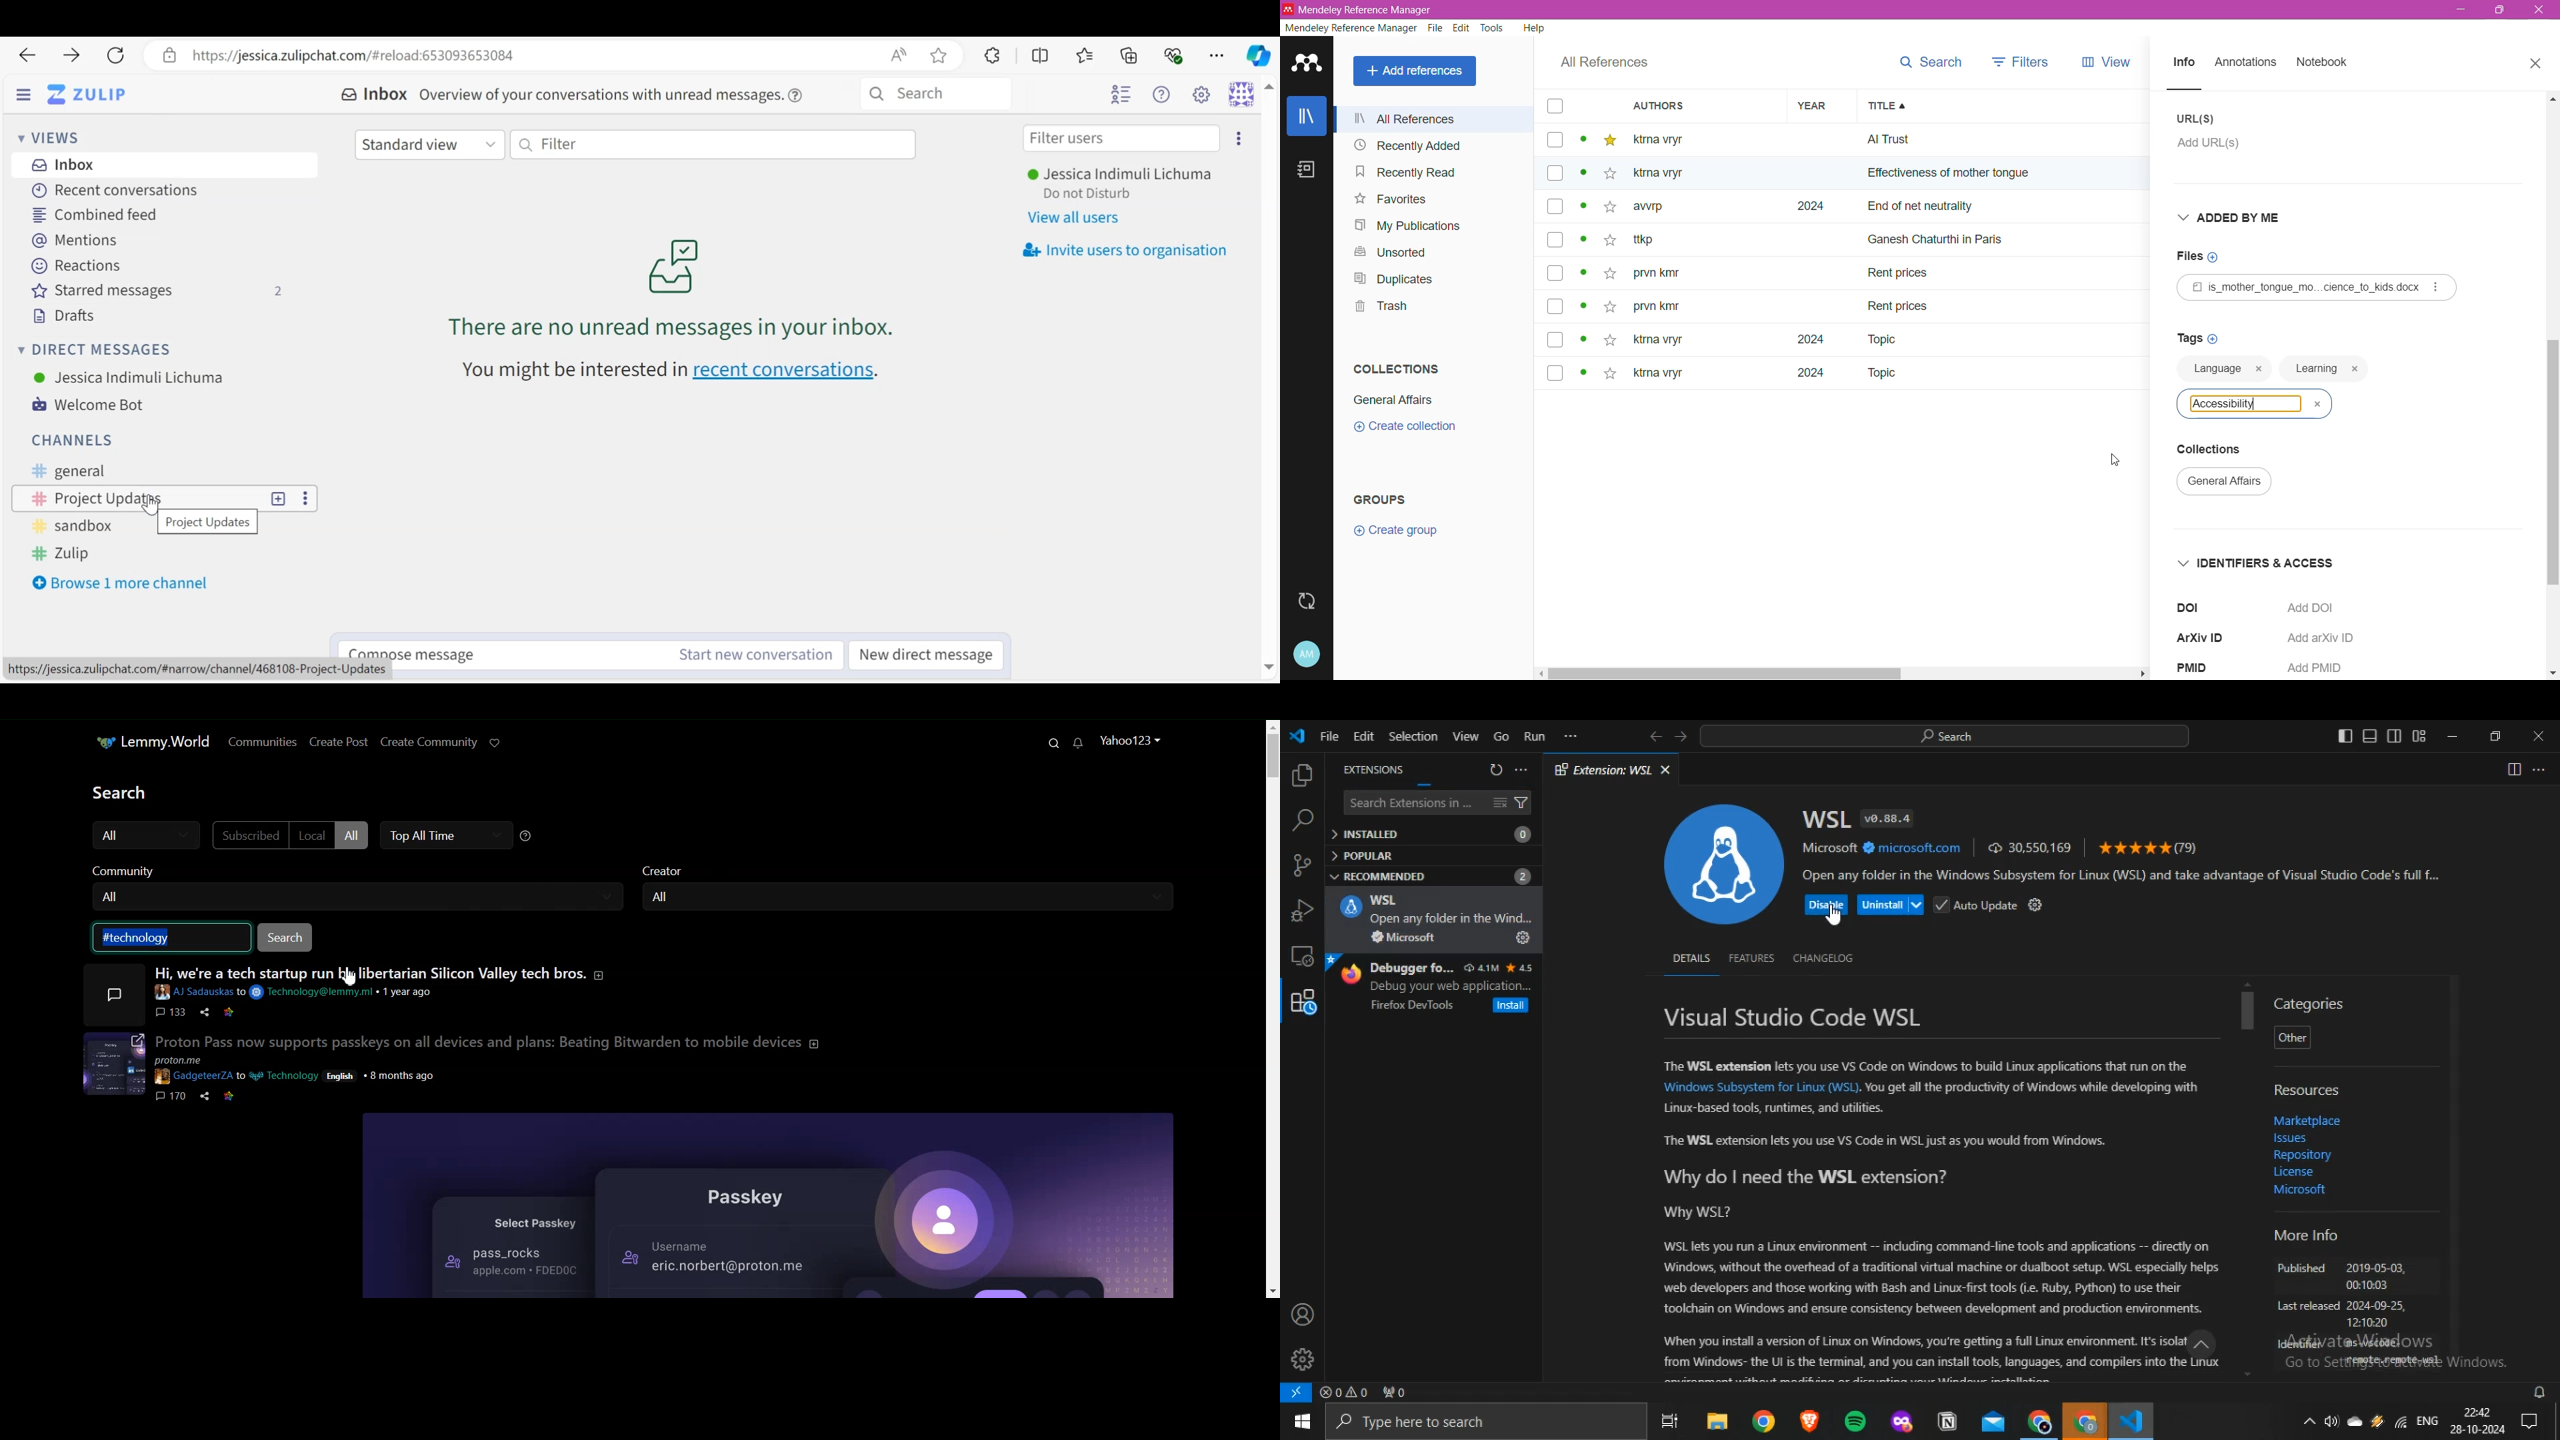  Describe the element at coordinates (1609, 303) in the screenshot. I see `star` at that location.